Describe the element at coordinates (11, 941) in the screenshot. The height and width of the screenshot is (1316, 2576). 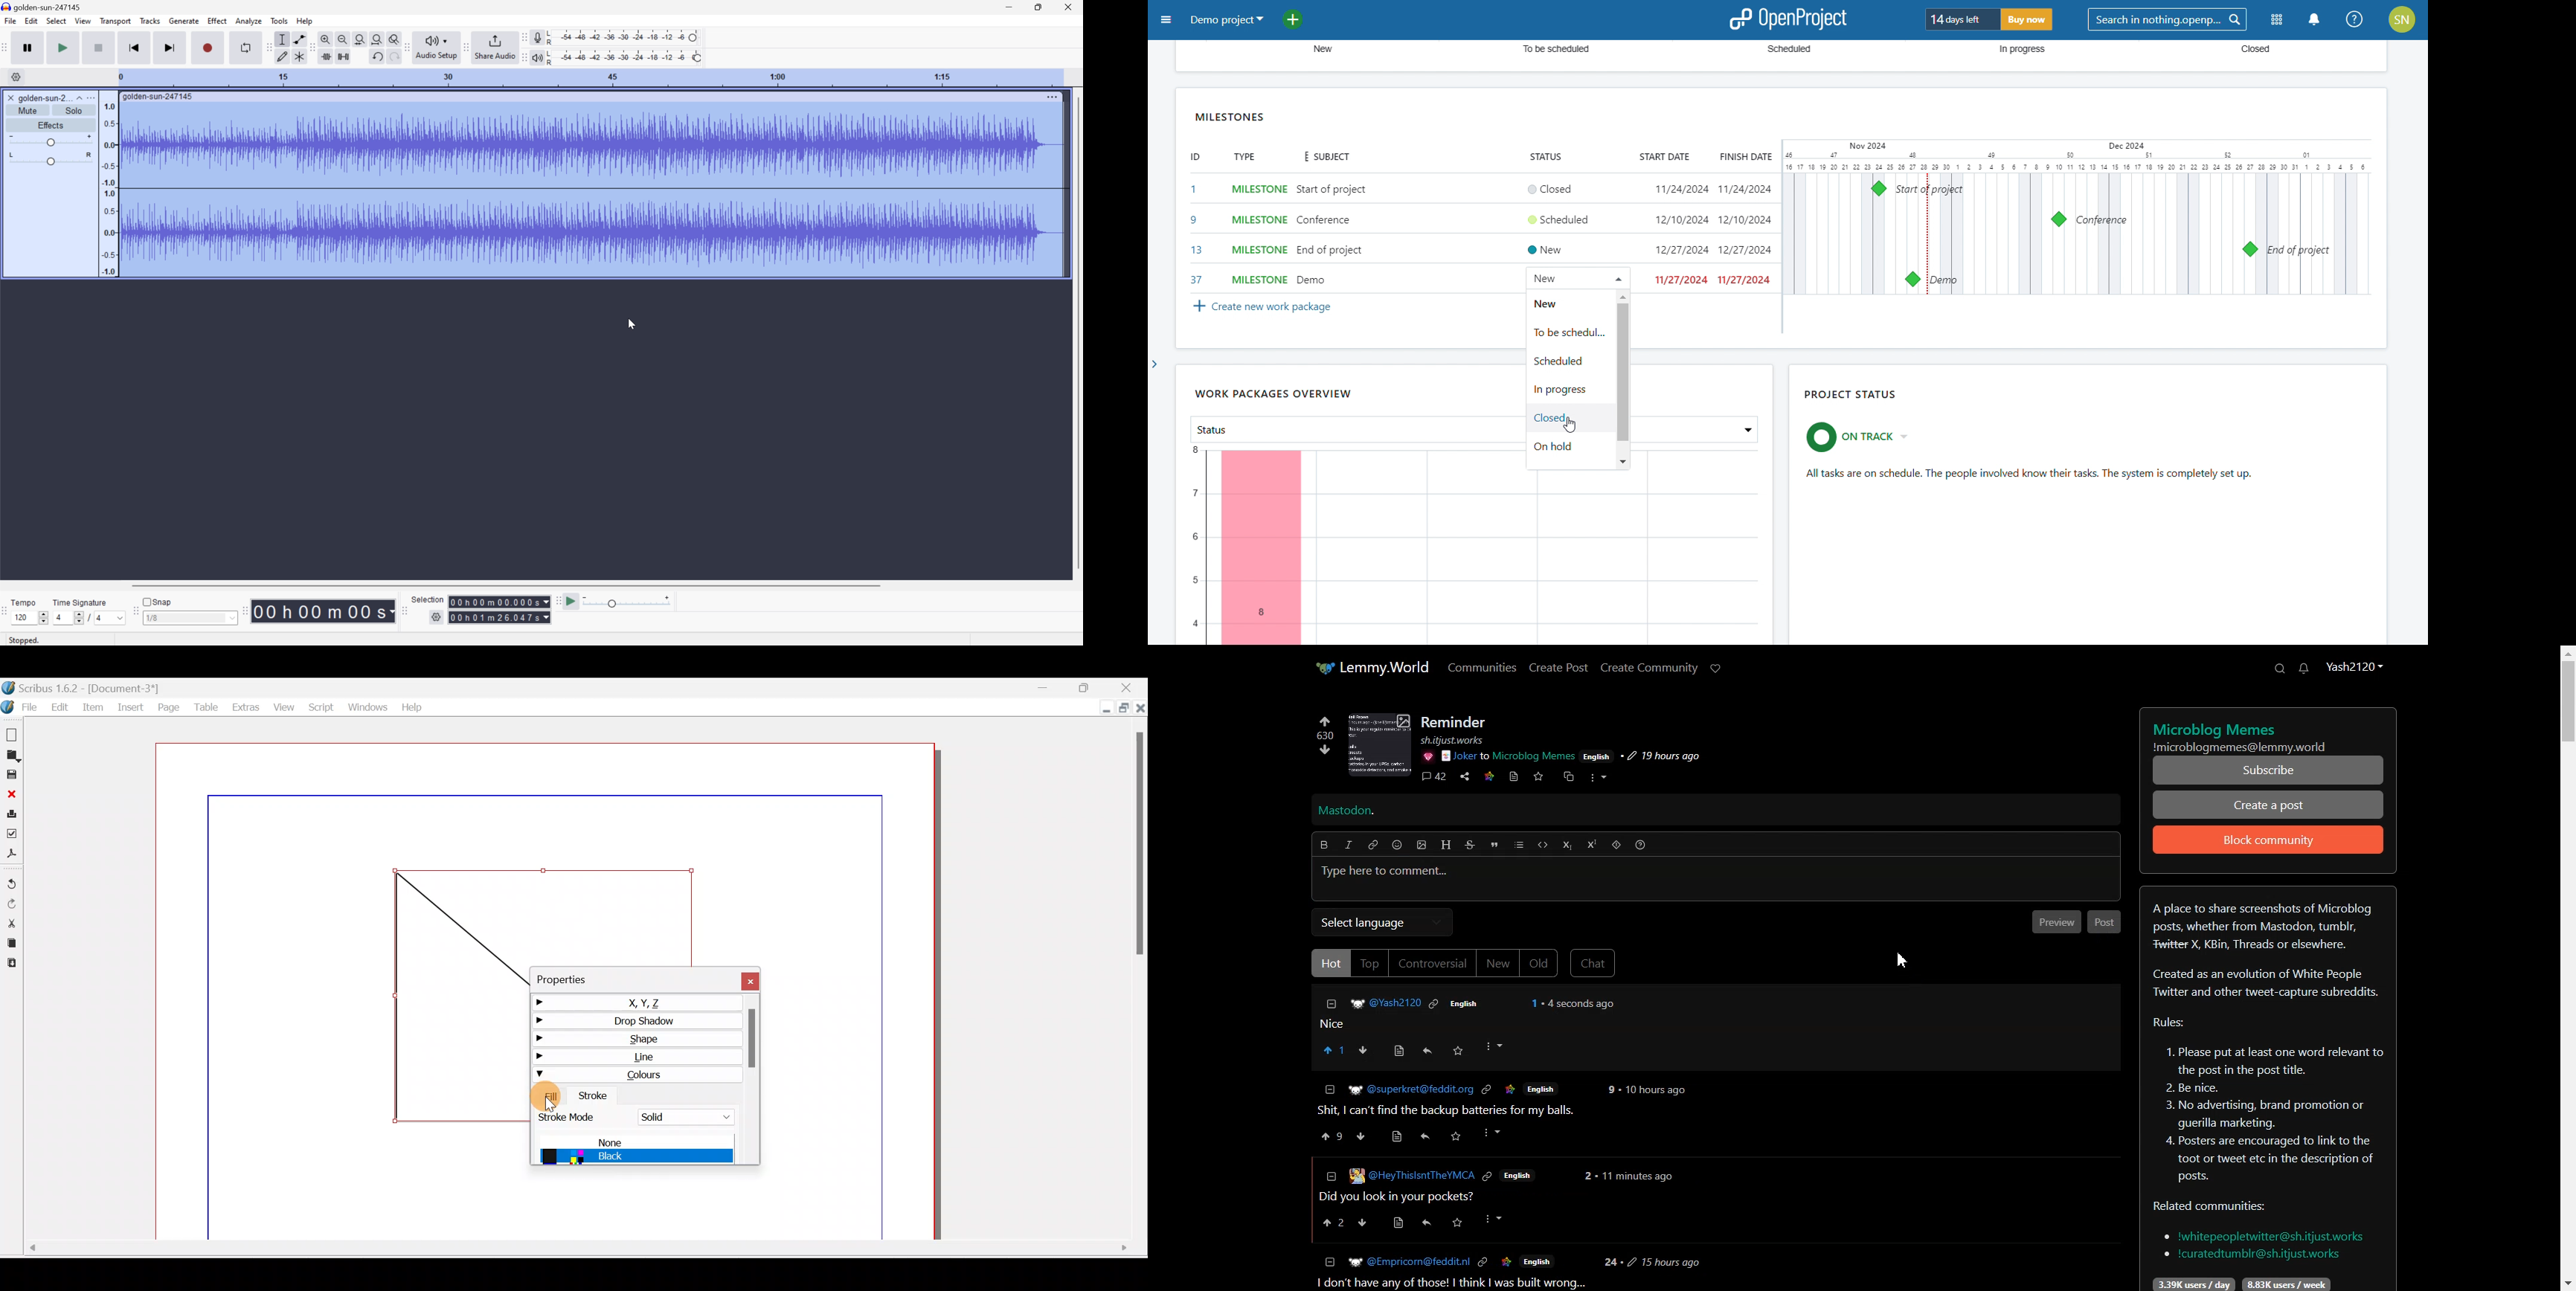
I see `Copy` at that location.